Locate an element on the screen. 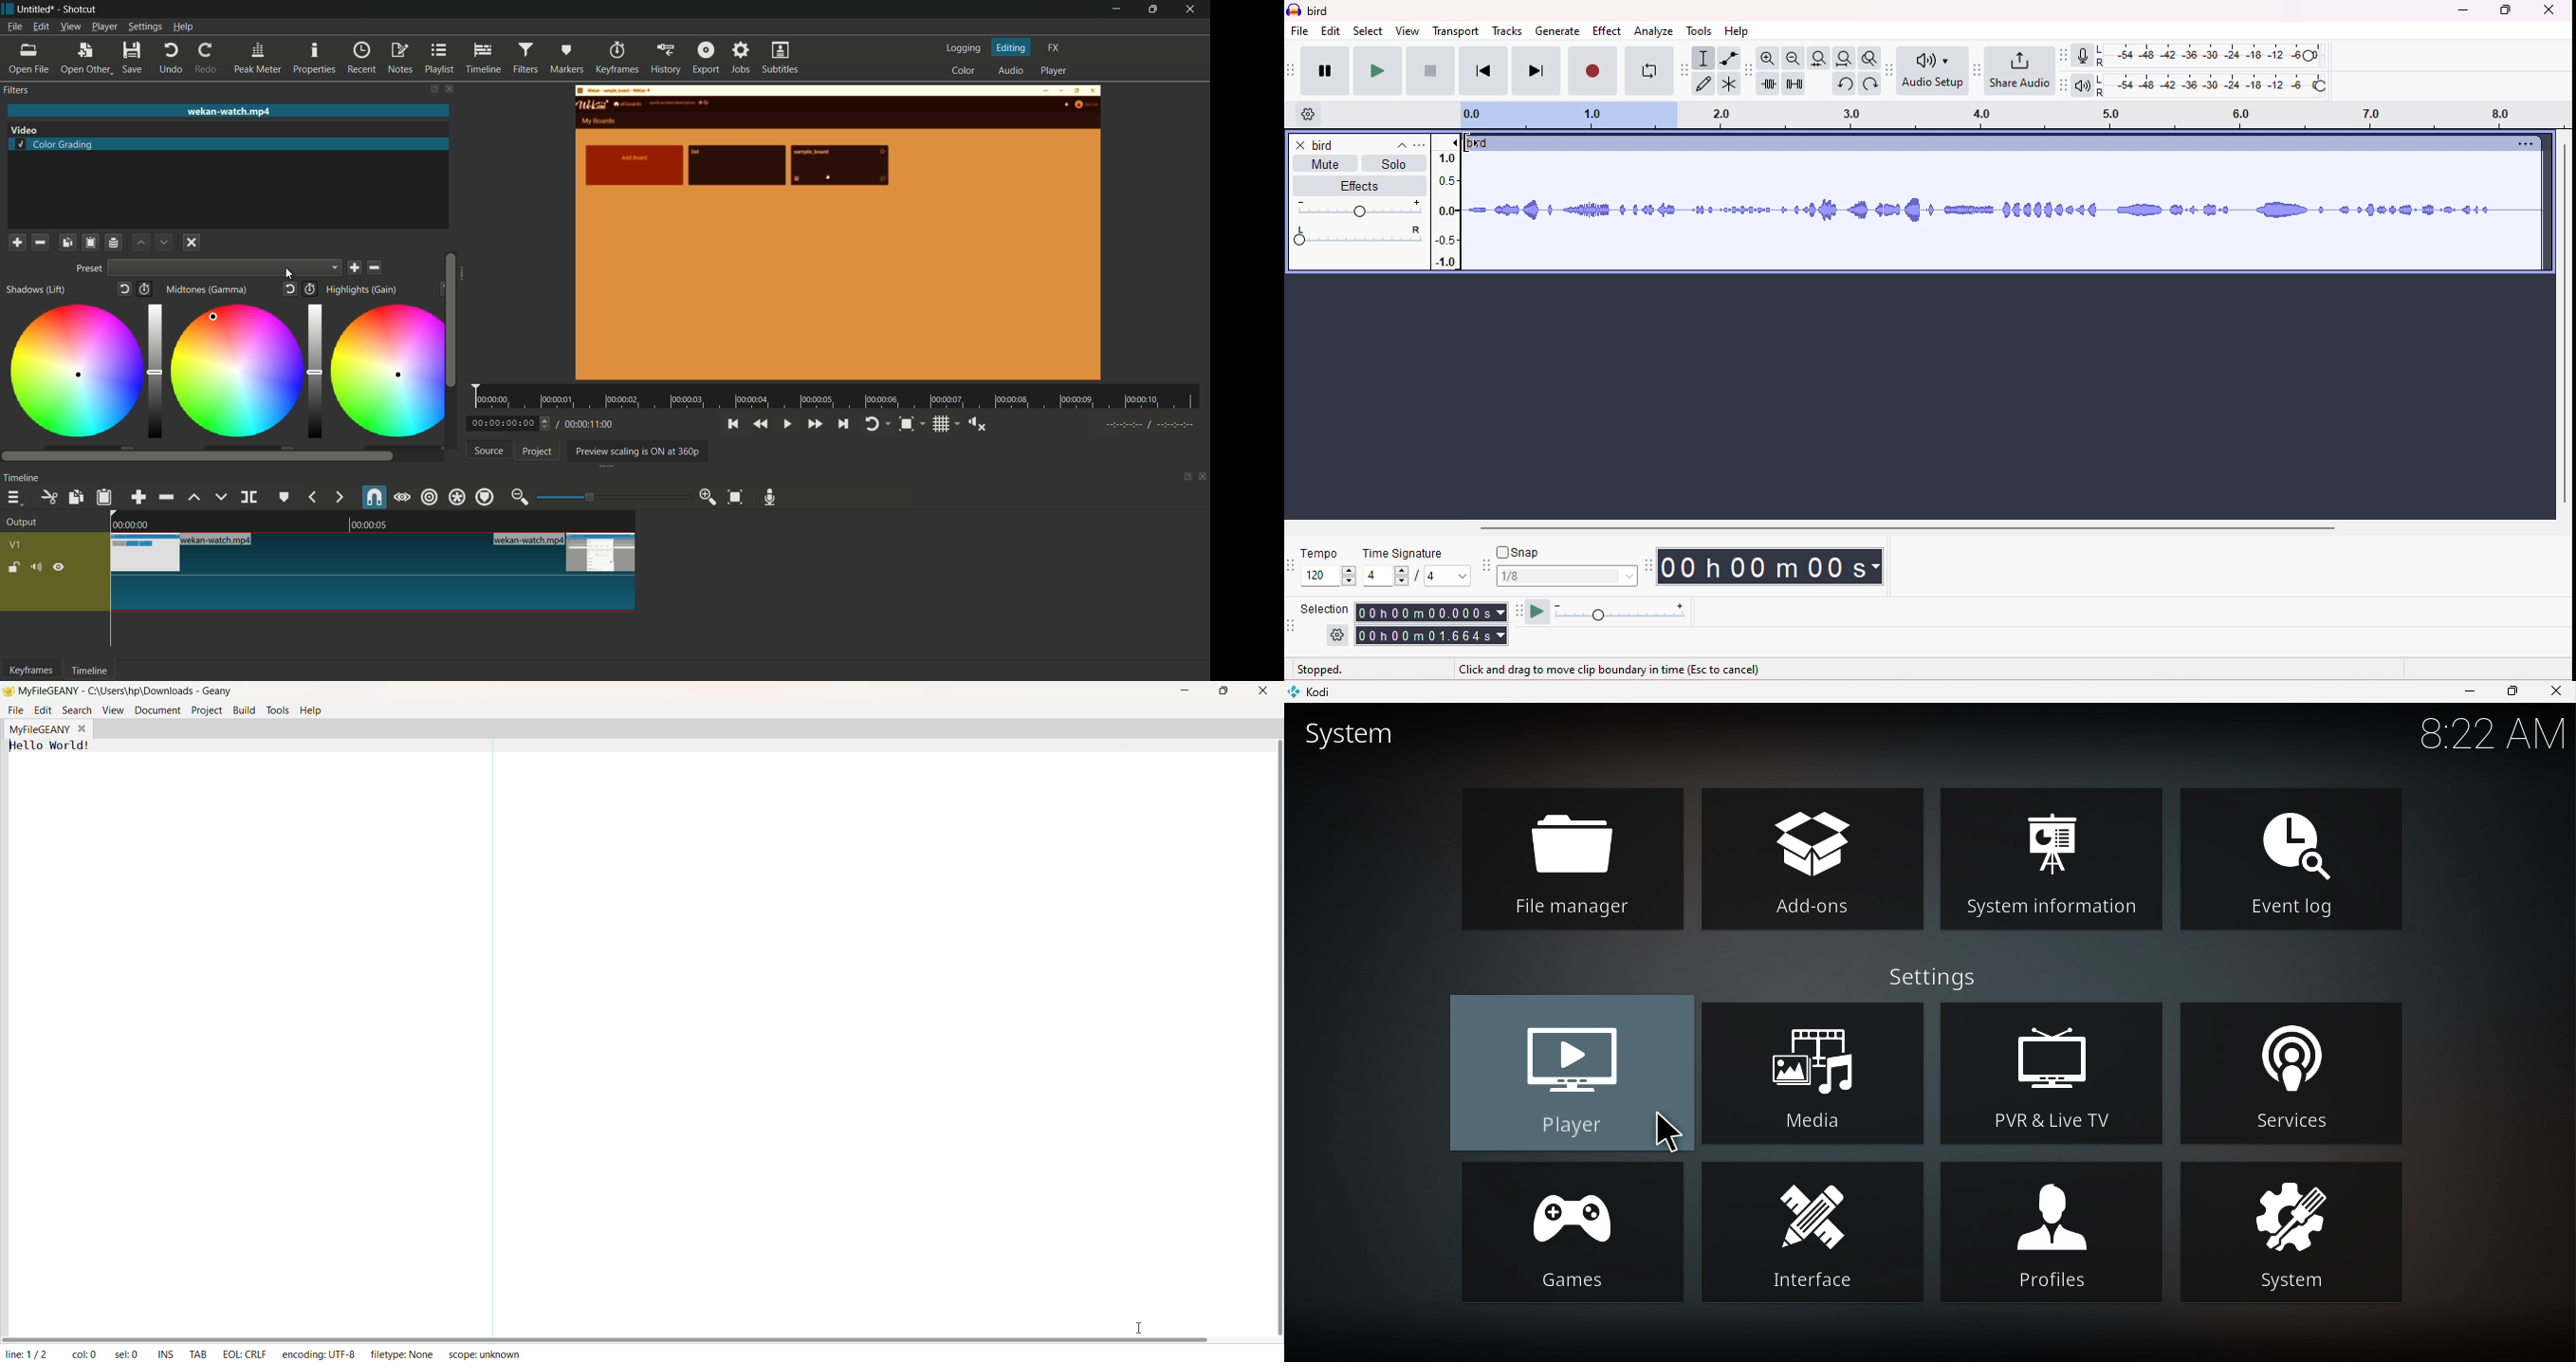 This screenshot has height=1372, width=2576. history is located at coordinates (664, 59).